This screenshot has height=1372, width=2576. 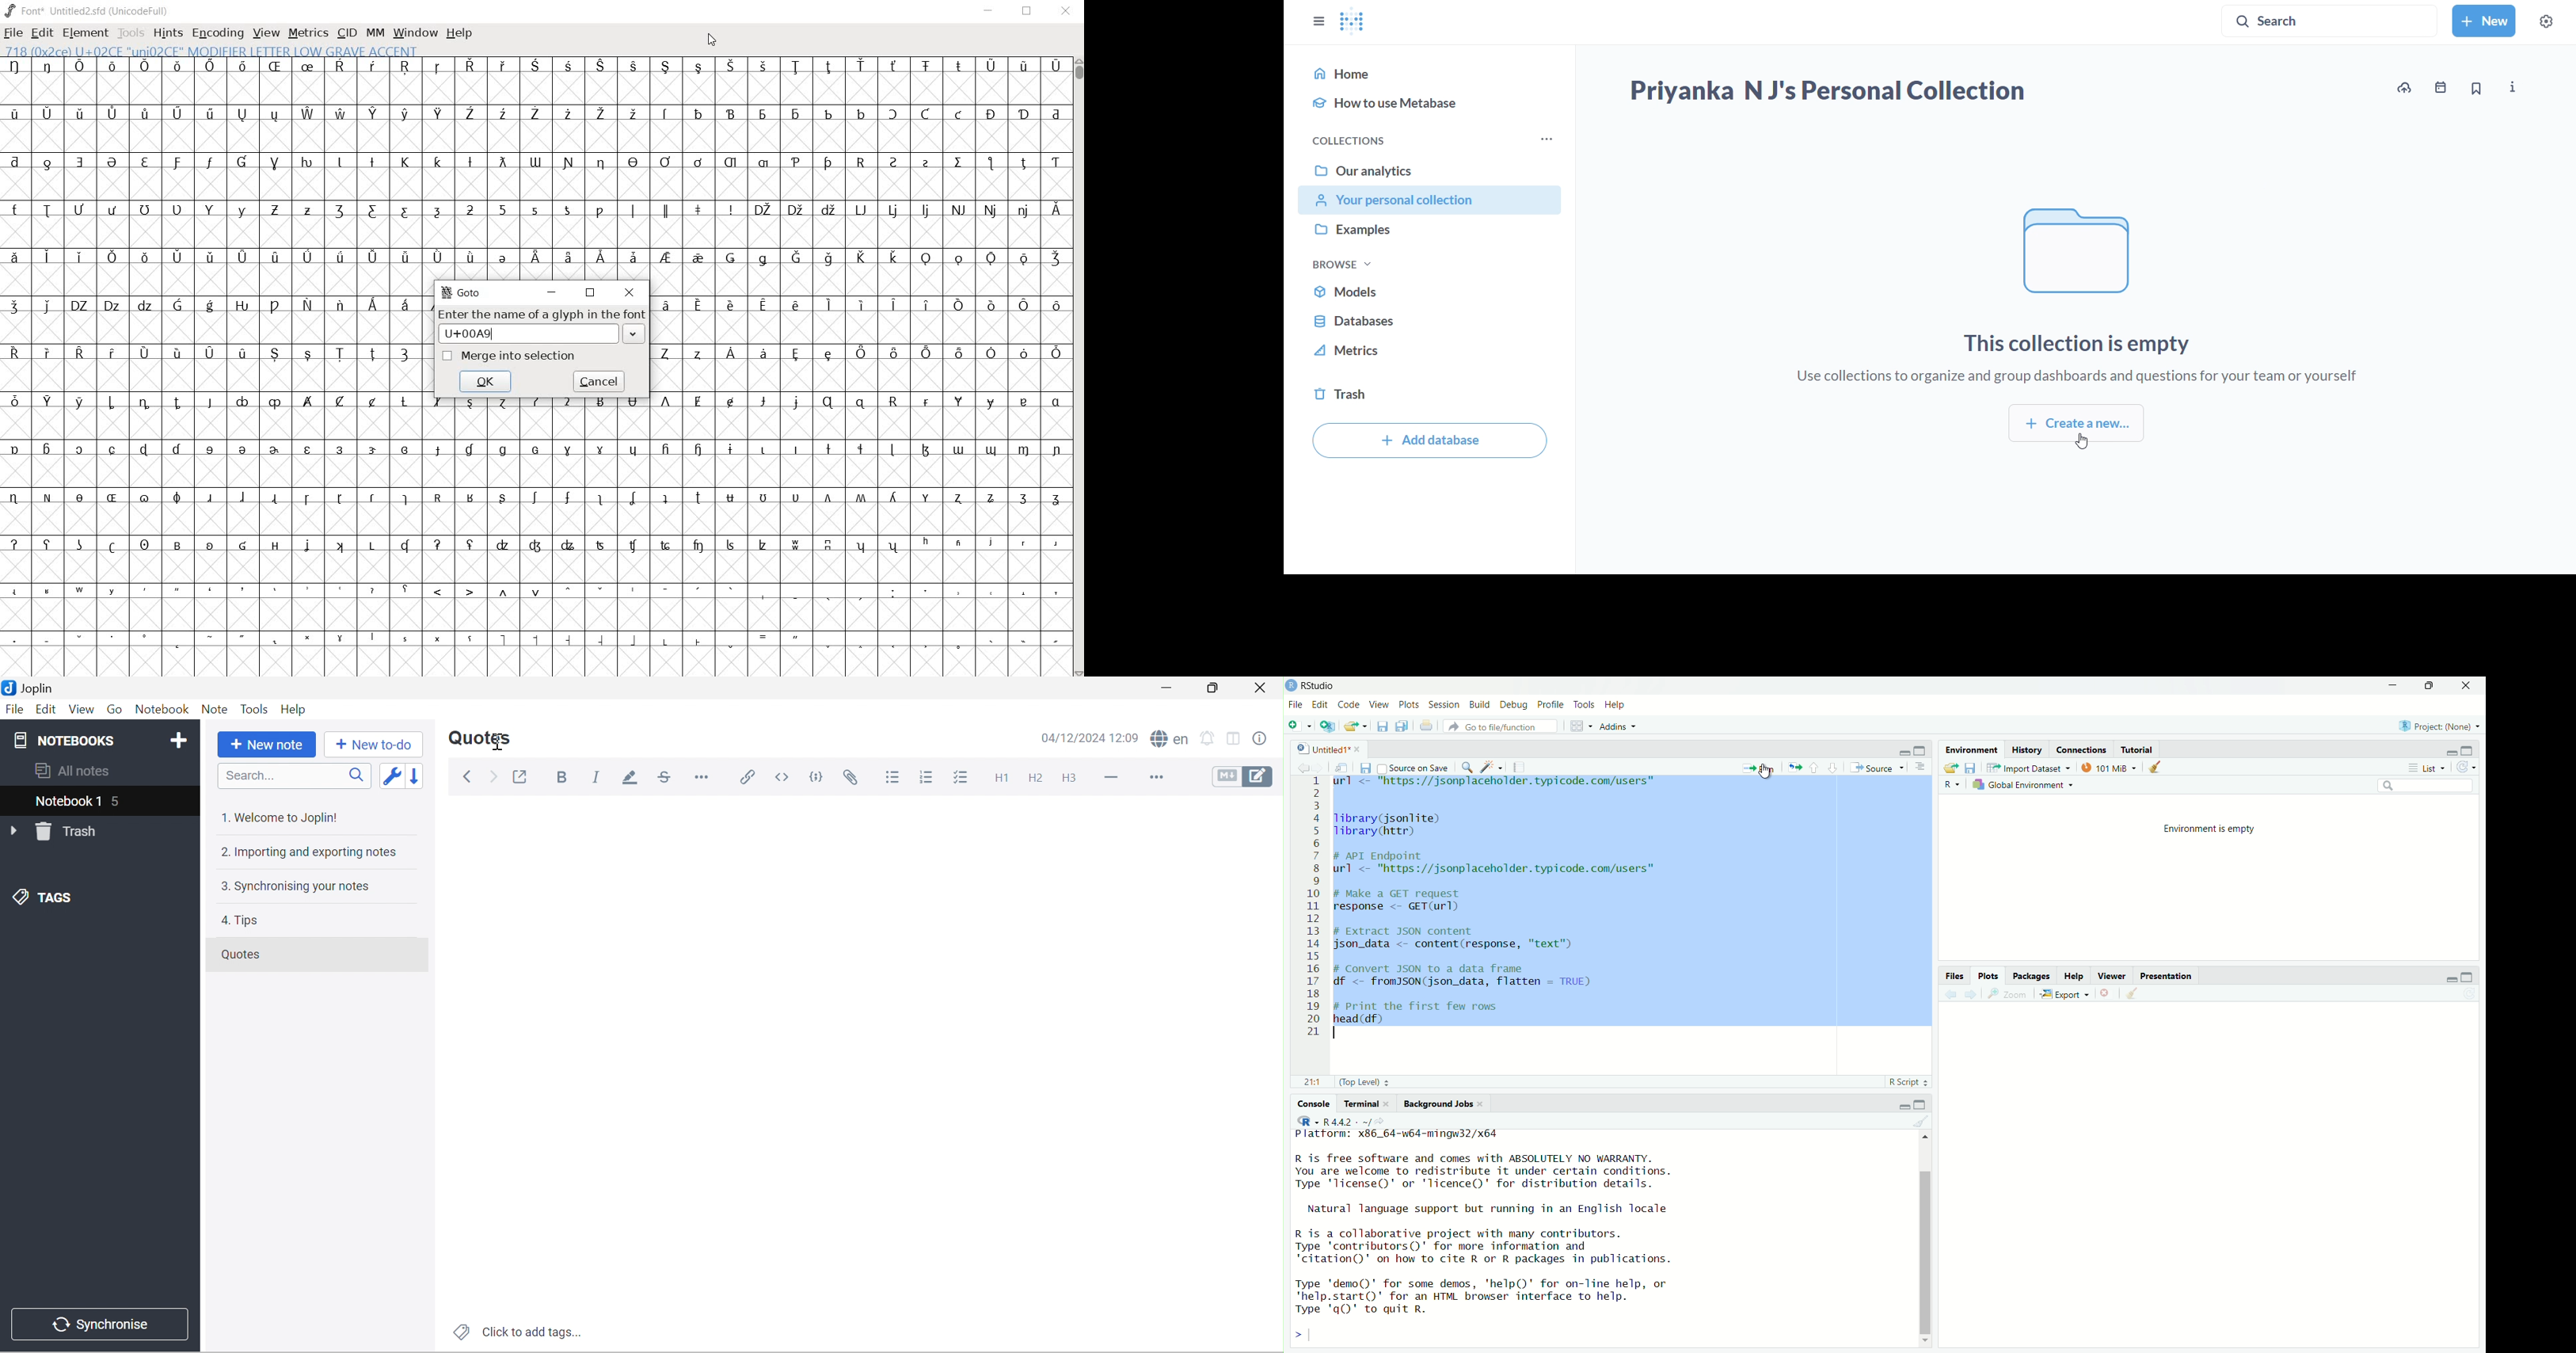 I want to click on # Print the first few rows
head (df), so click(x=1417, y=1016).